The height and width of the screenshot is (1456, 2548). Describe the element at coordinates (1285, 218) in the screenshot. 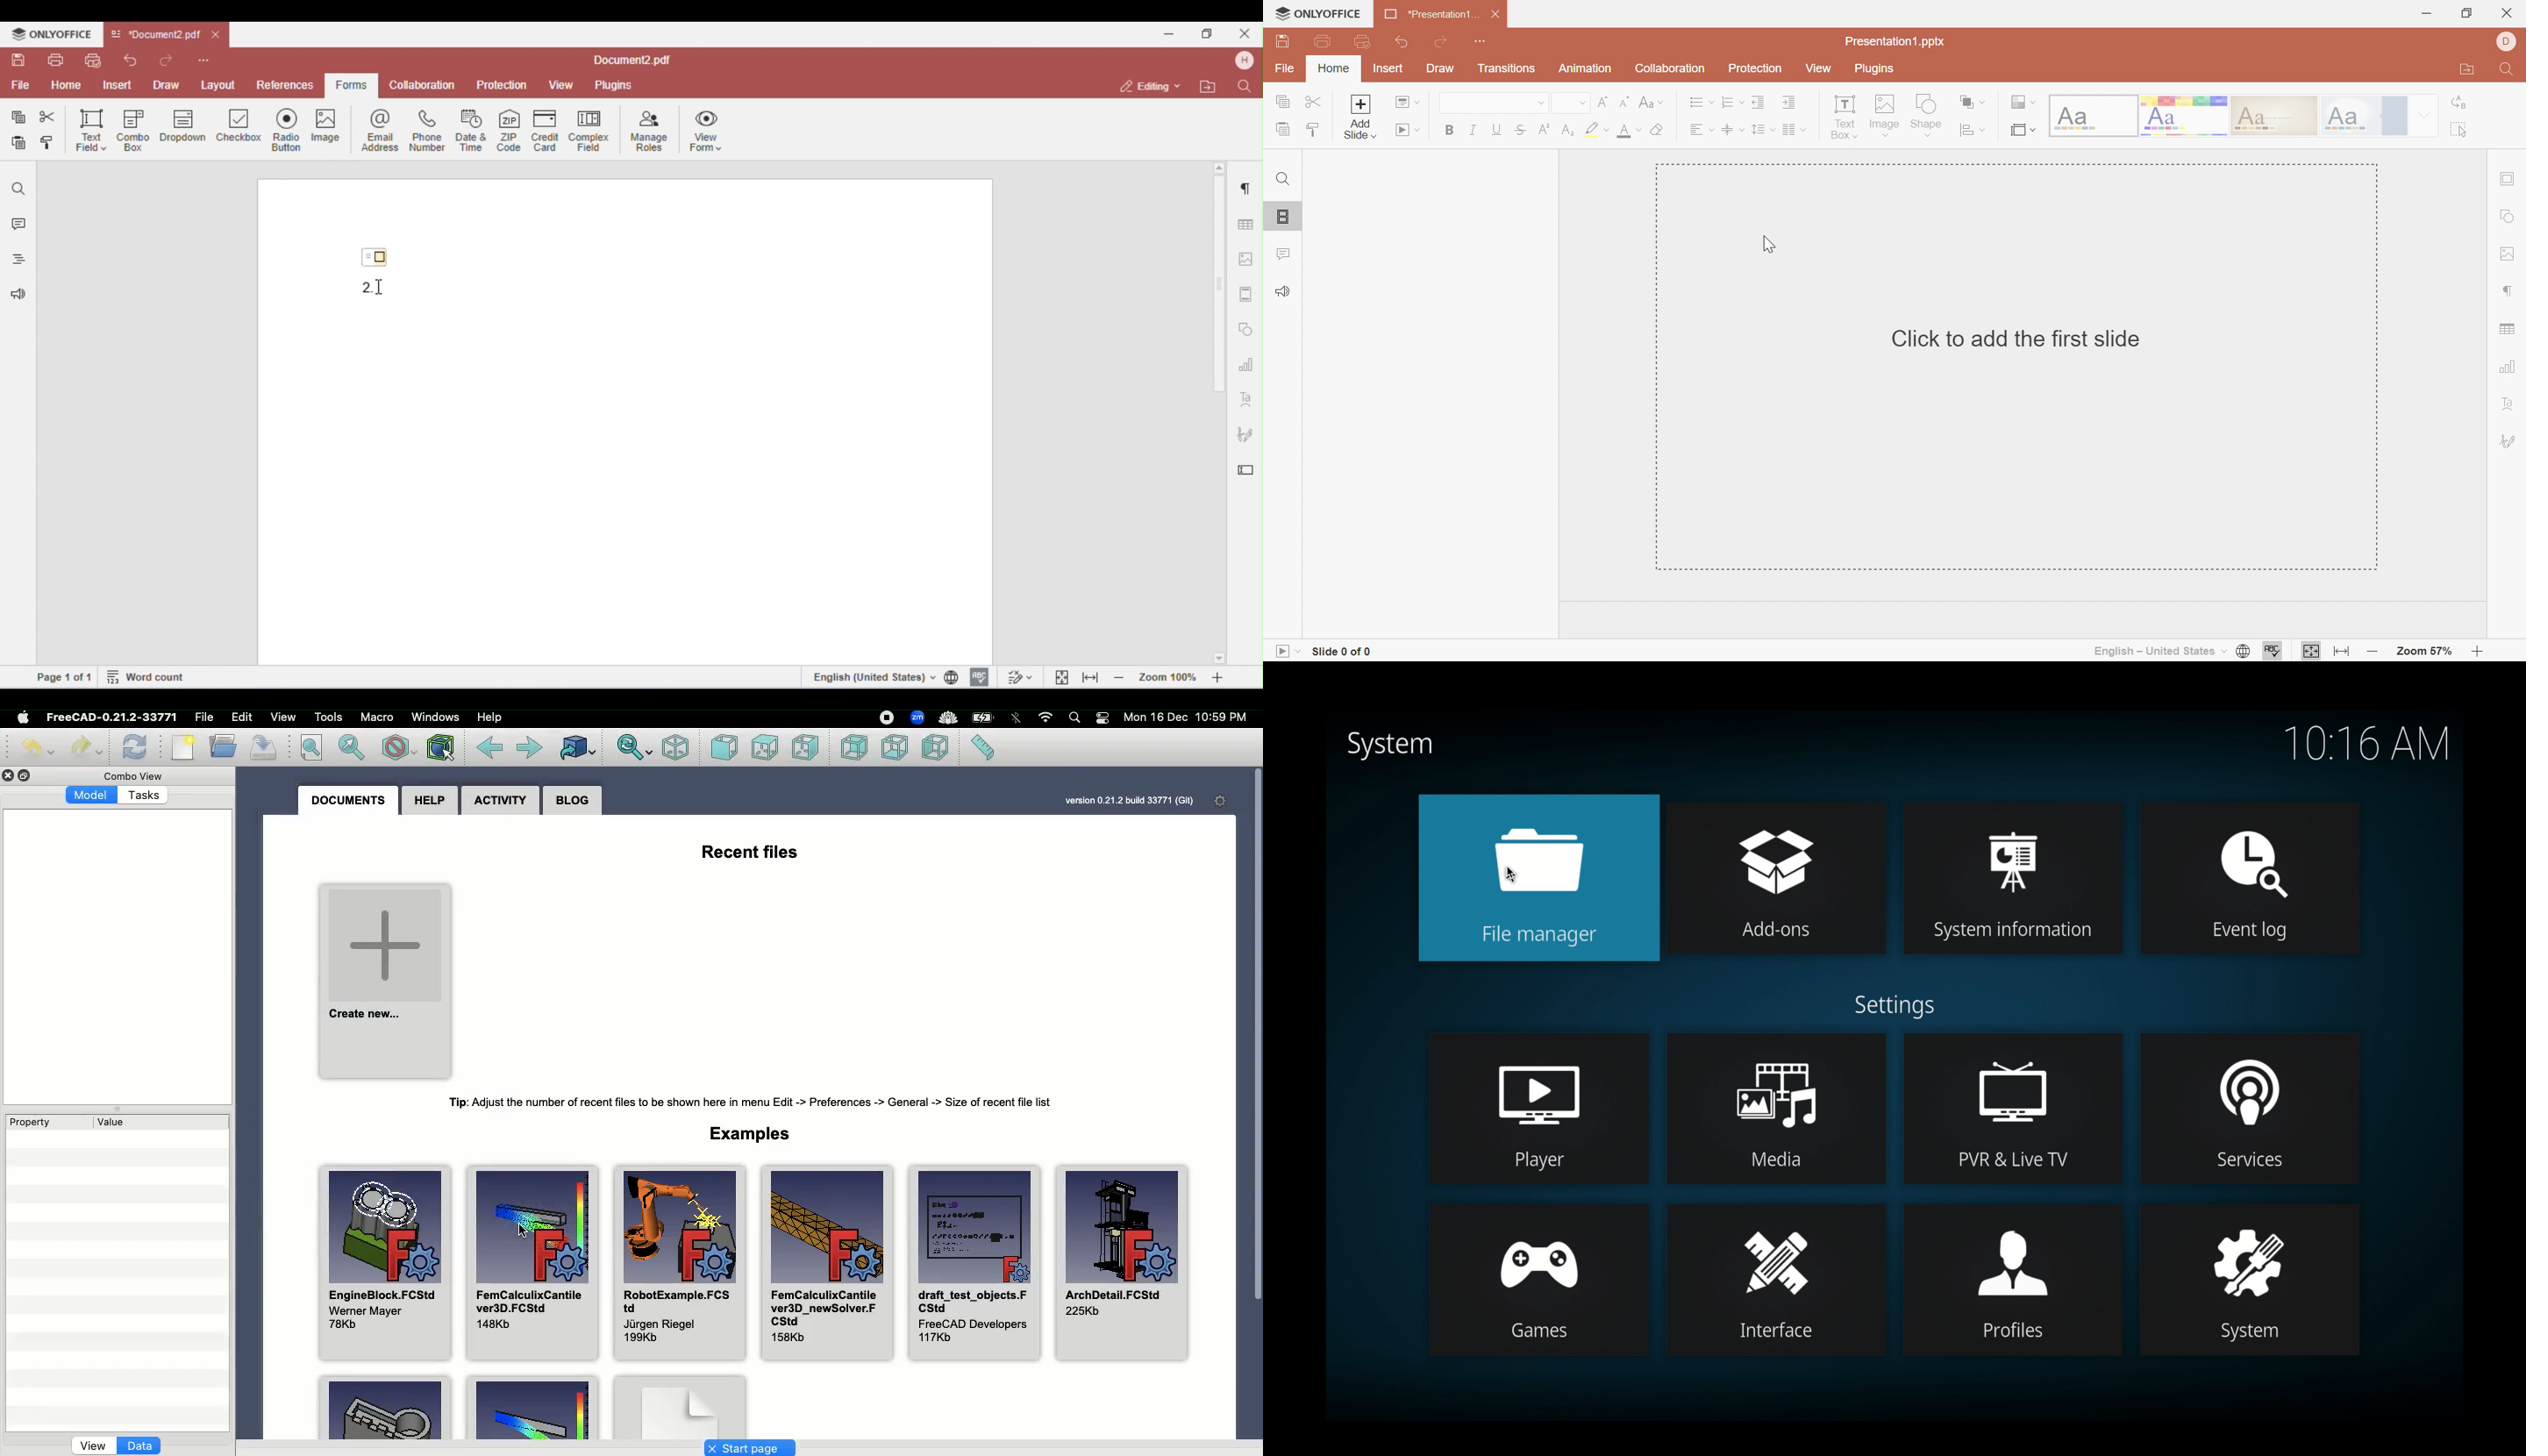

I see `Slides` at that location.